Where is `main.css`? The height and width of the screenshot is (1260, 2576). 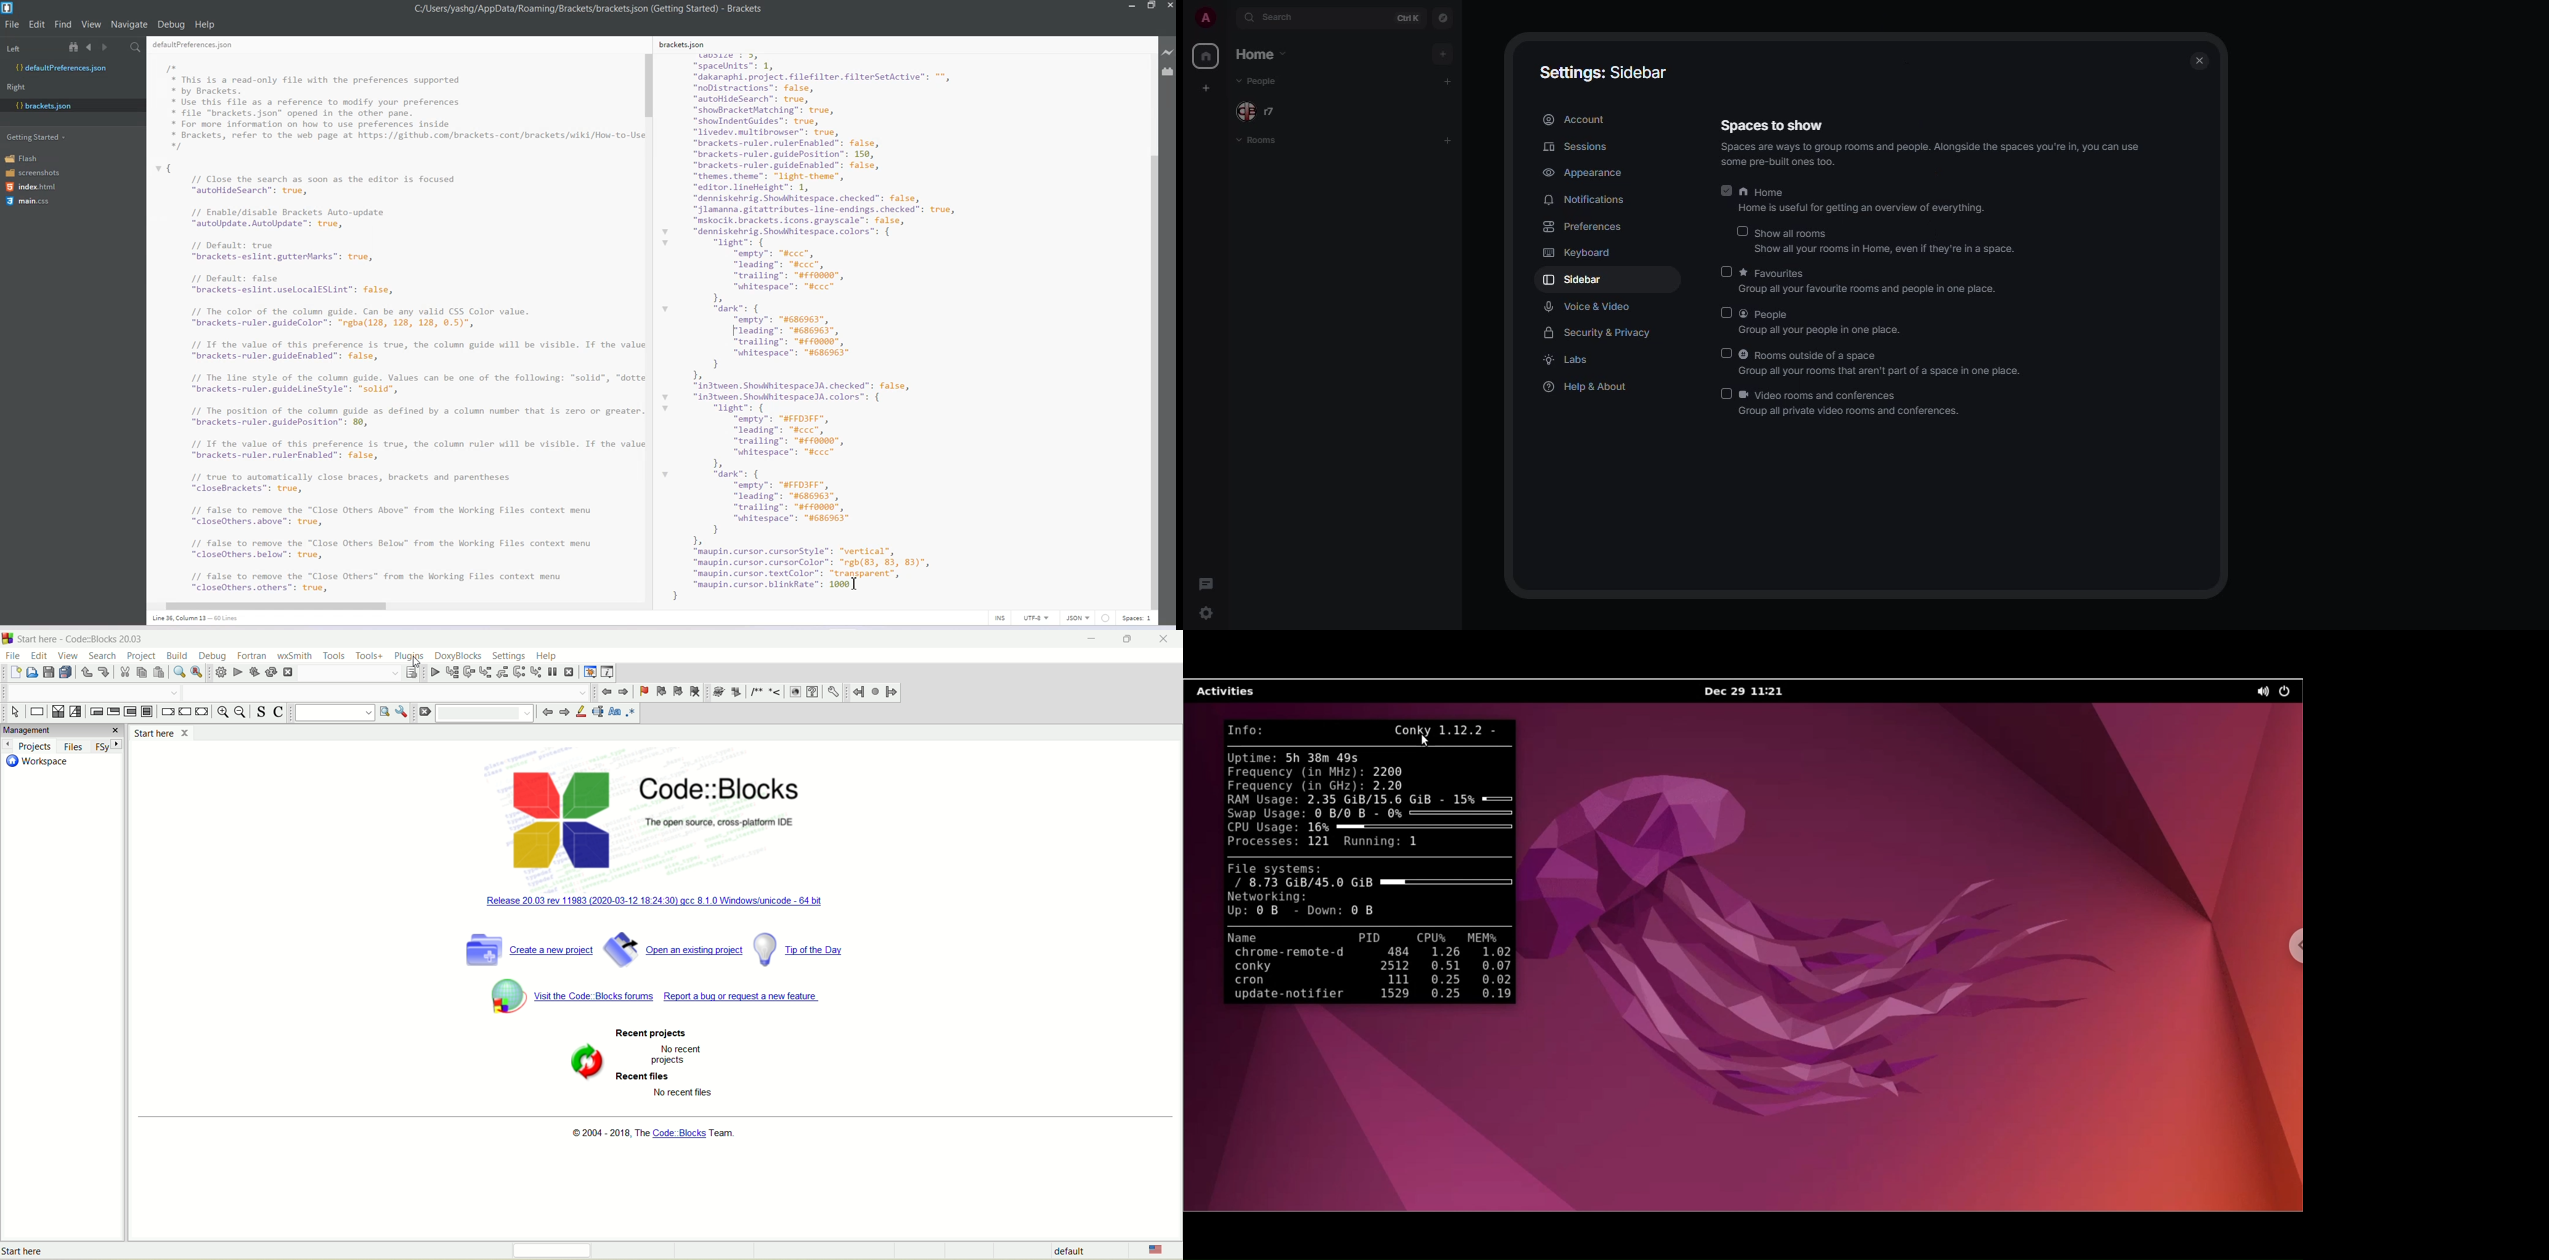 main.css is located at coordinates (28, 201).